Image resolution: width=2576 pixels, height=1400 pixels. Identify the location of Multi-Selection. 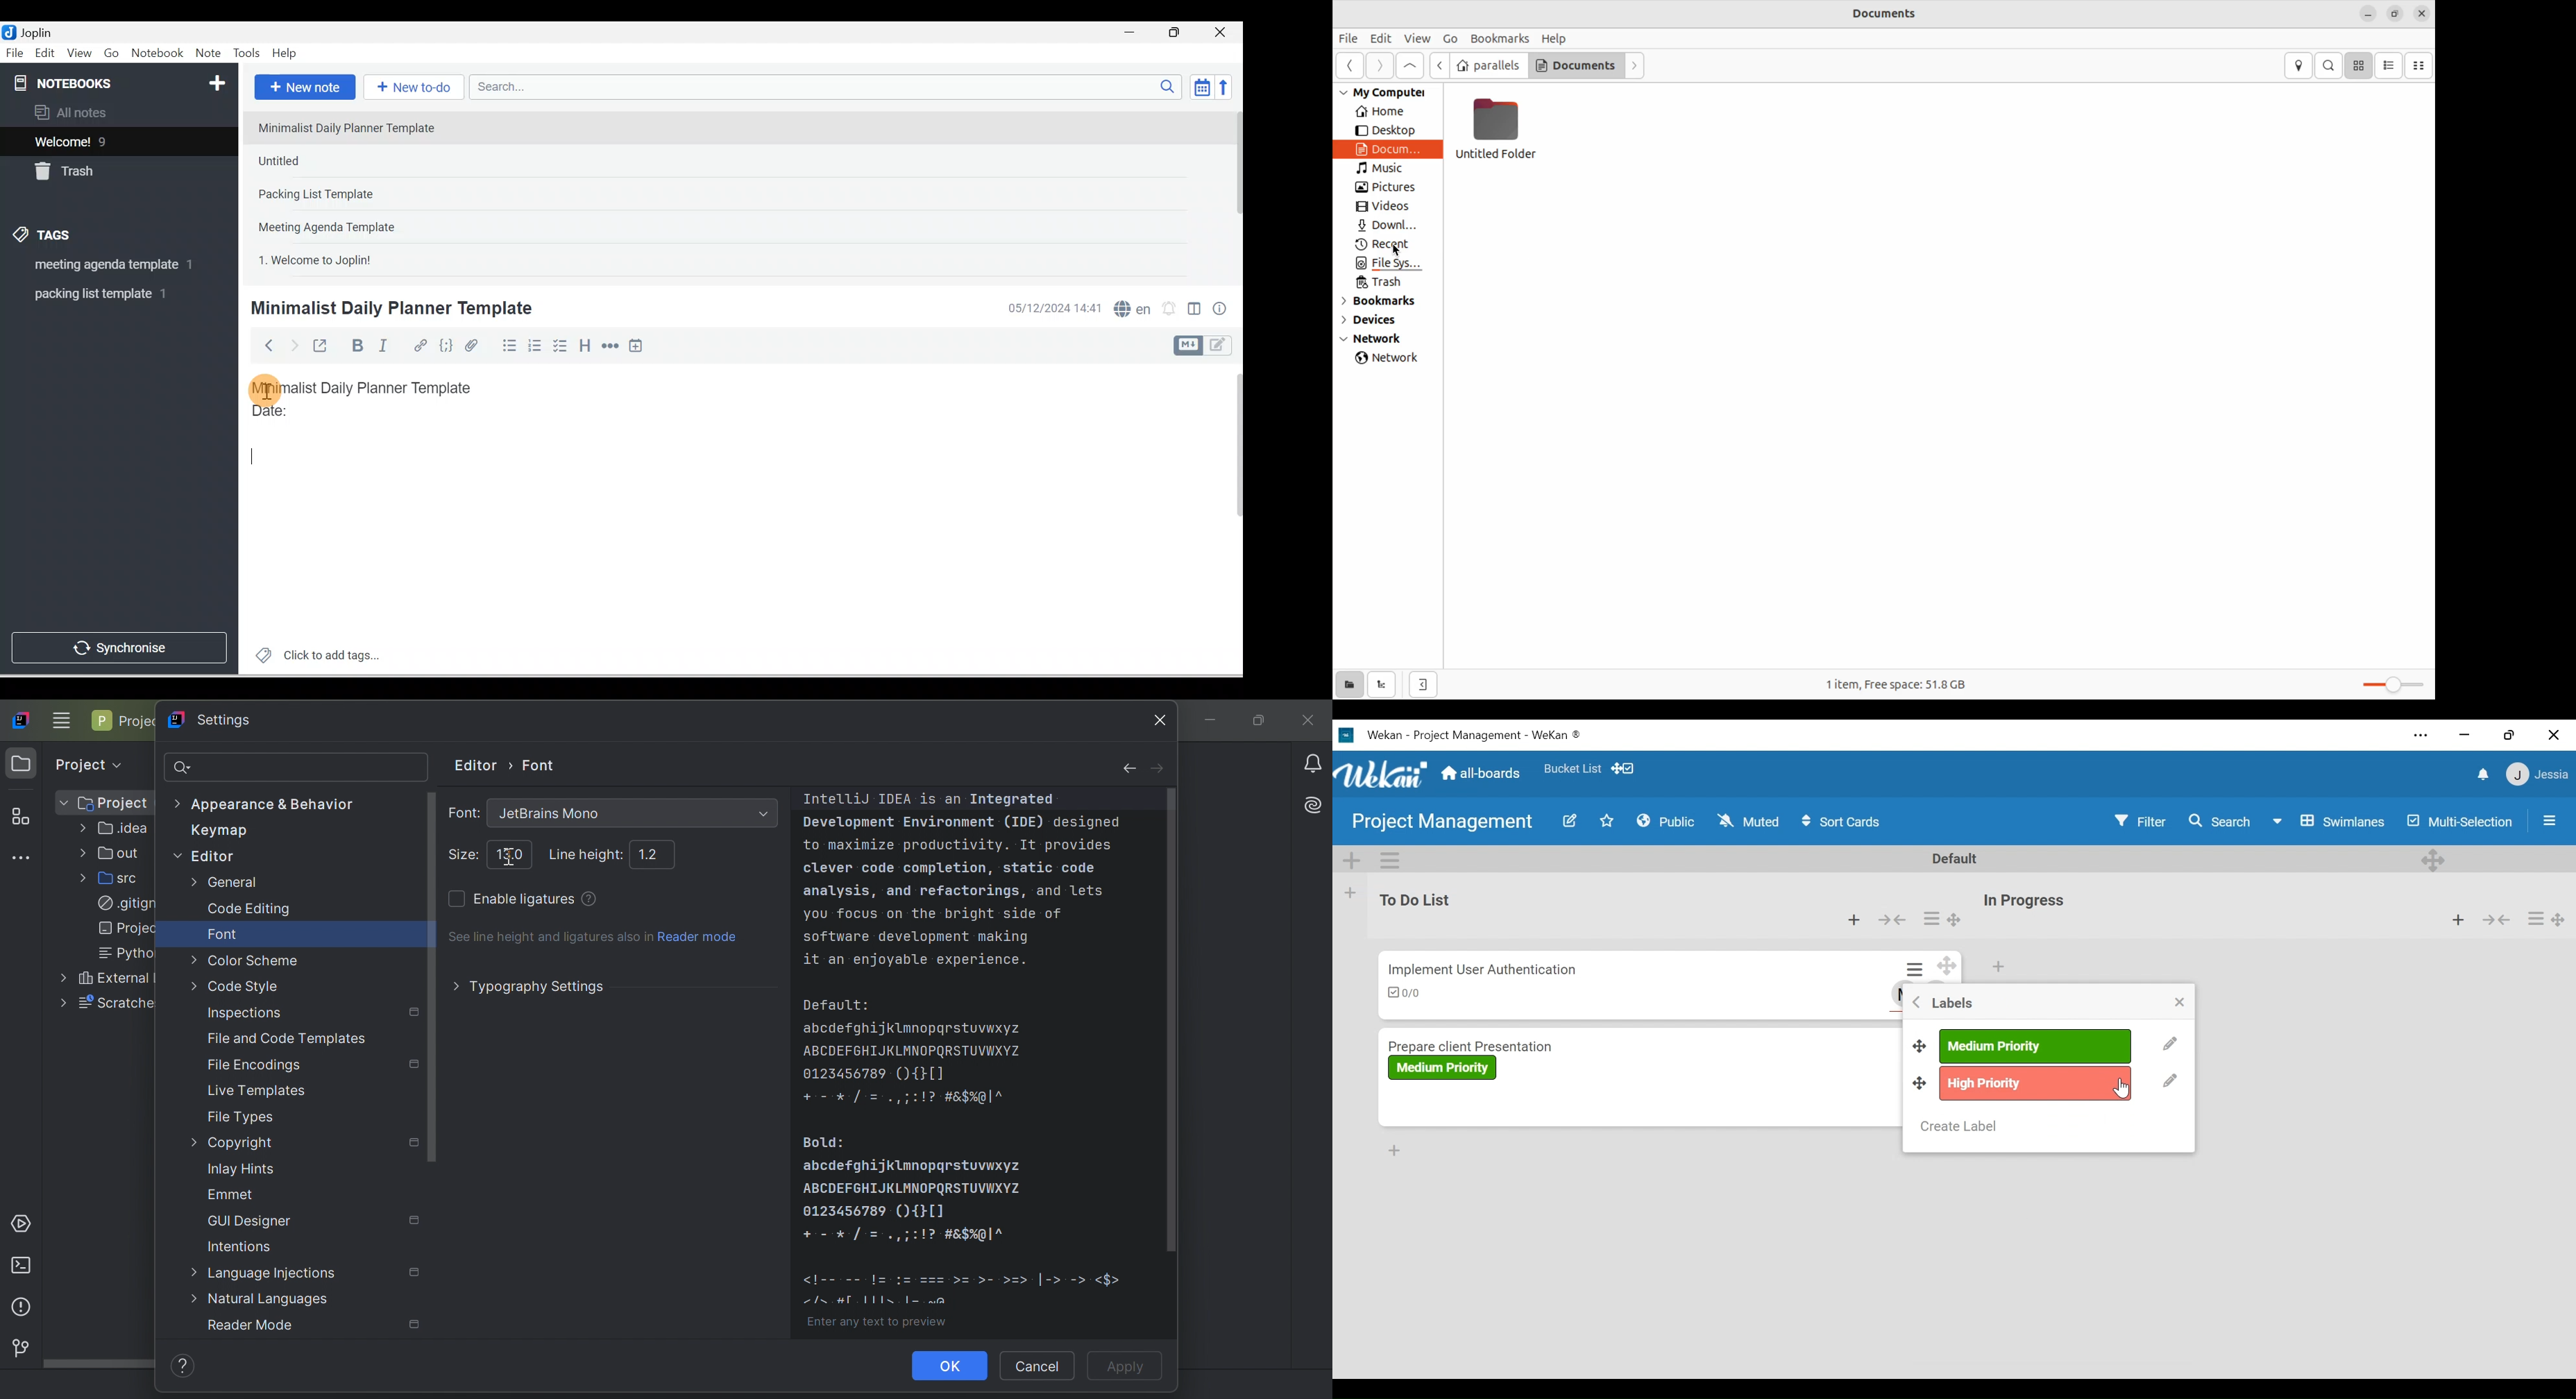
(2461, 821).